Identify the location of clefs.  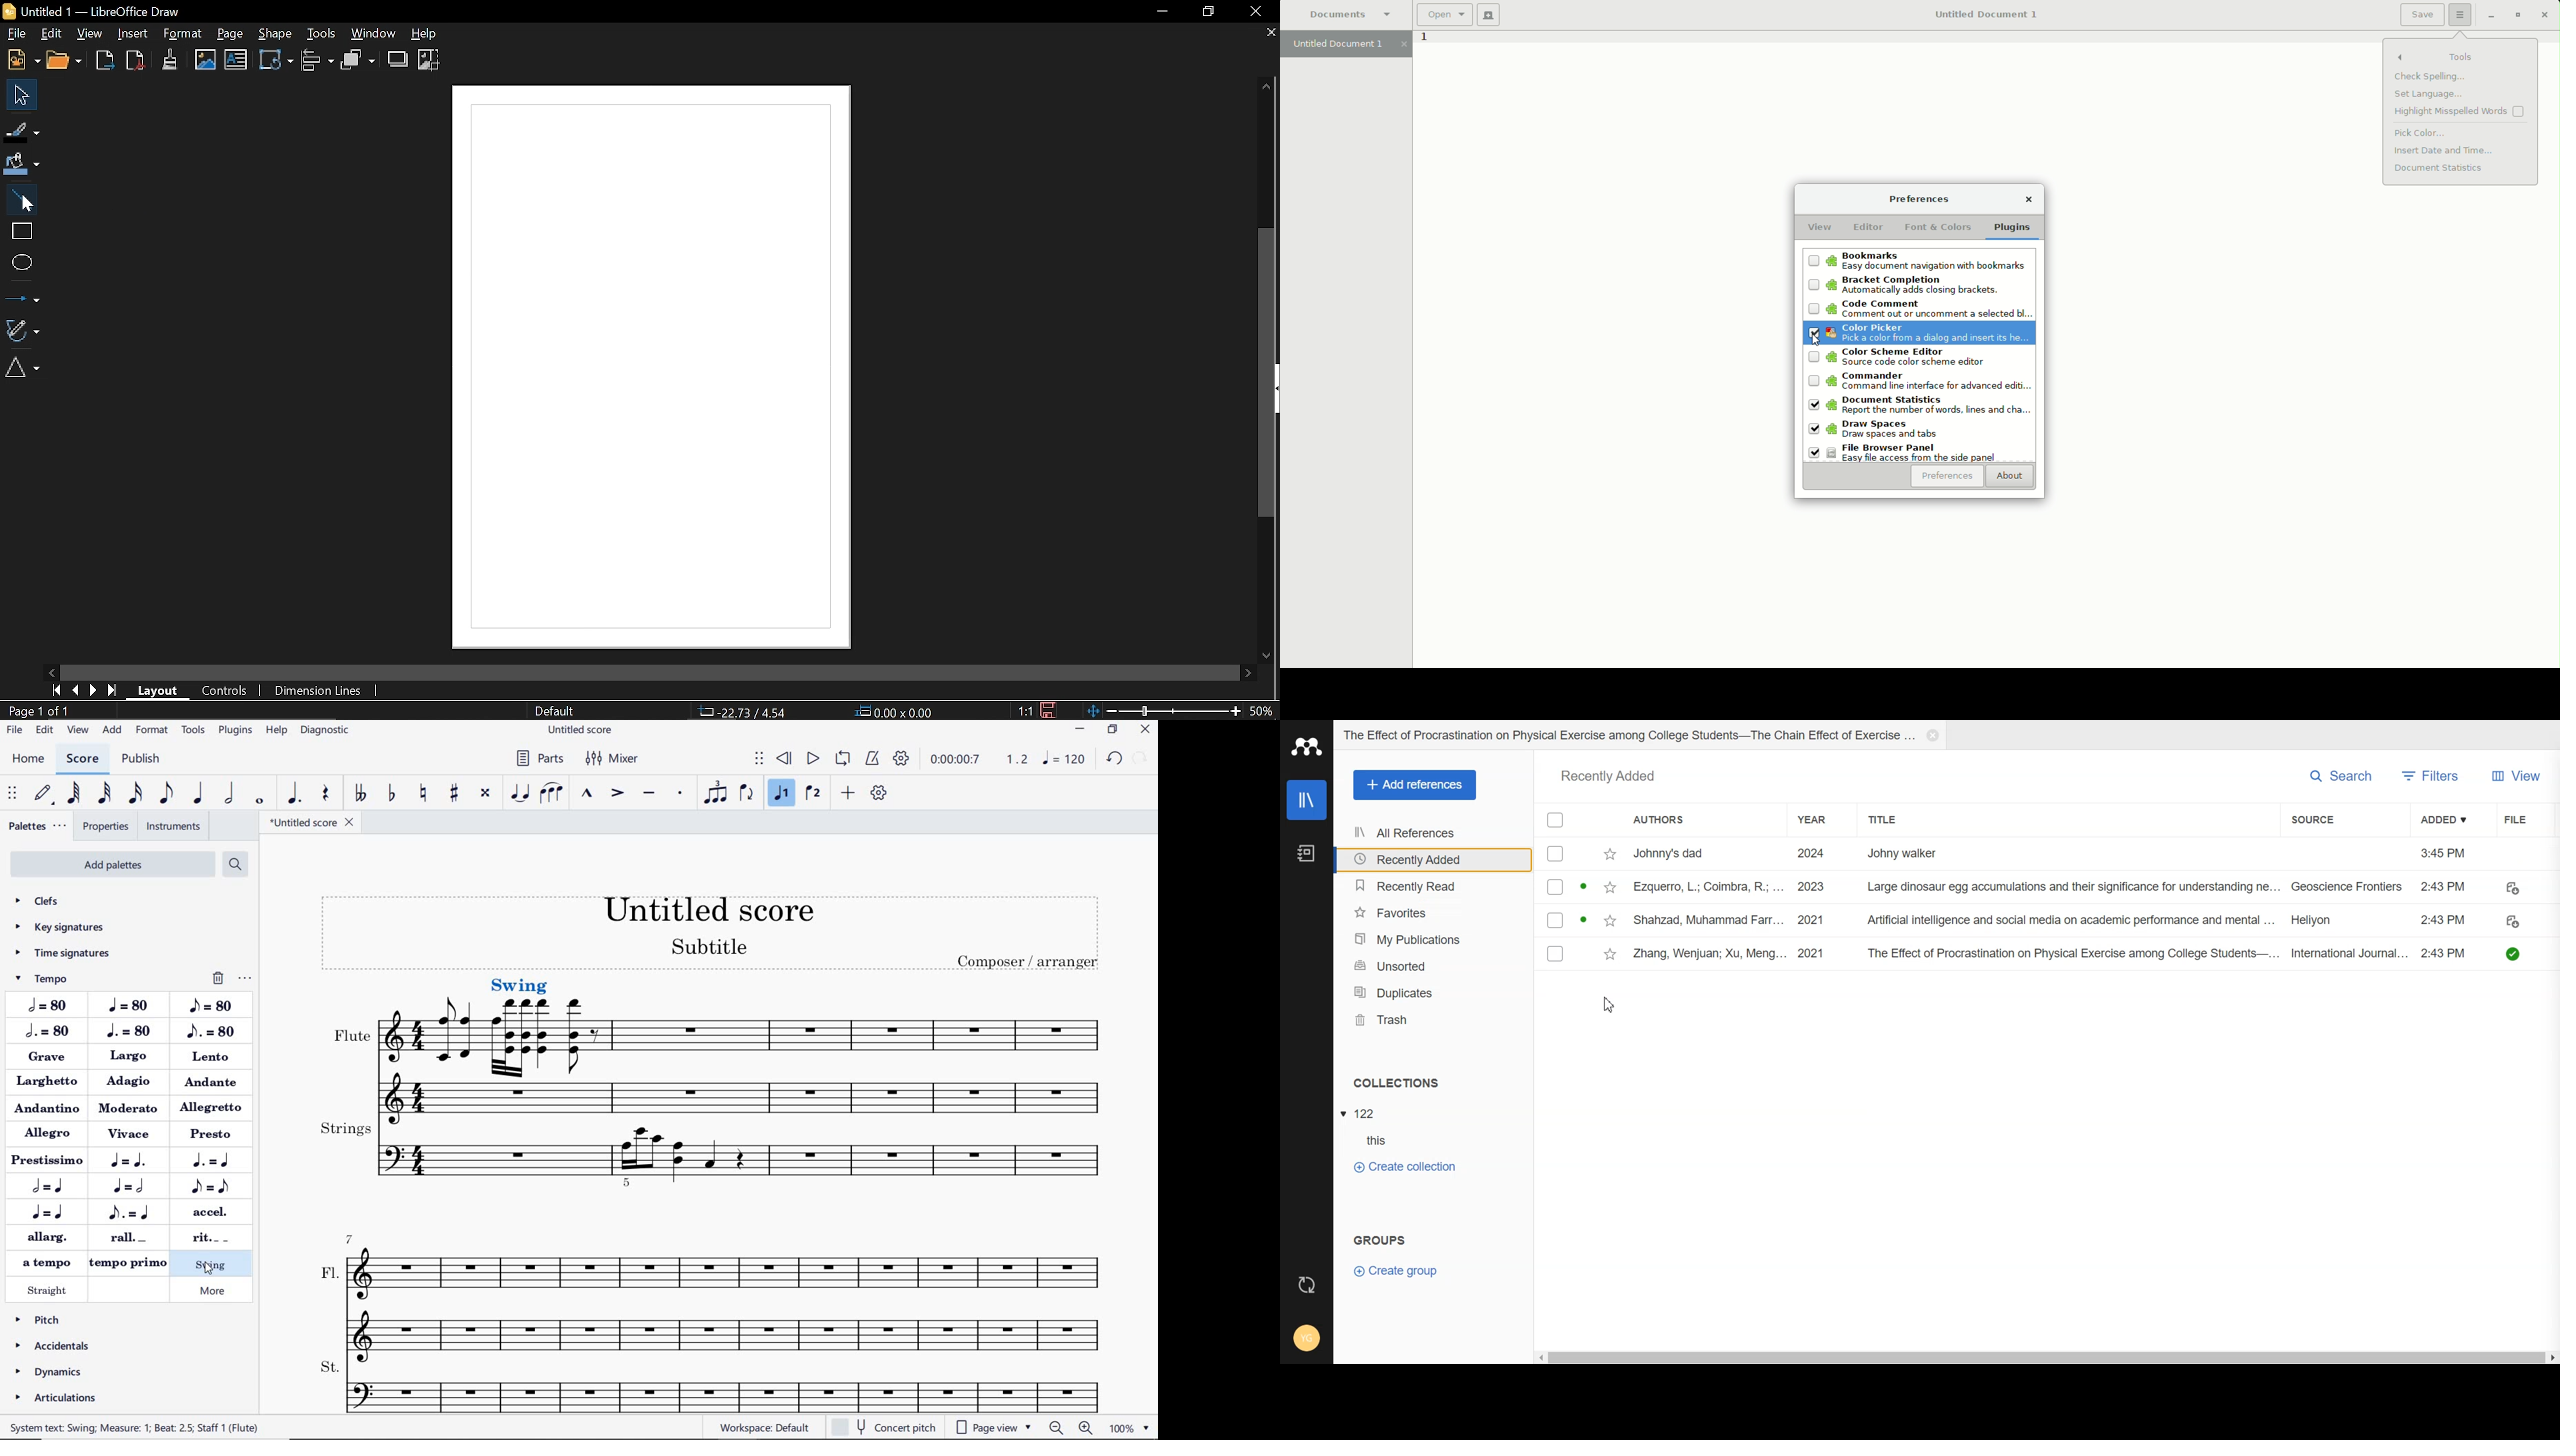
(68, 900).